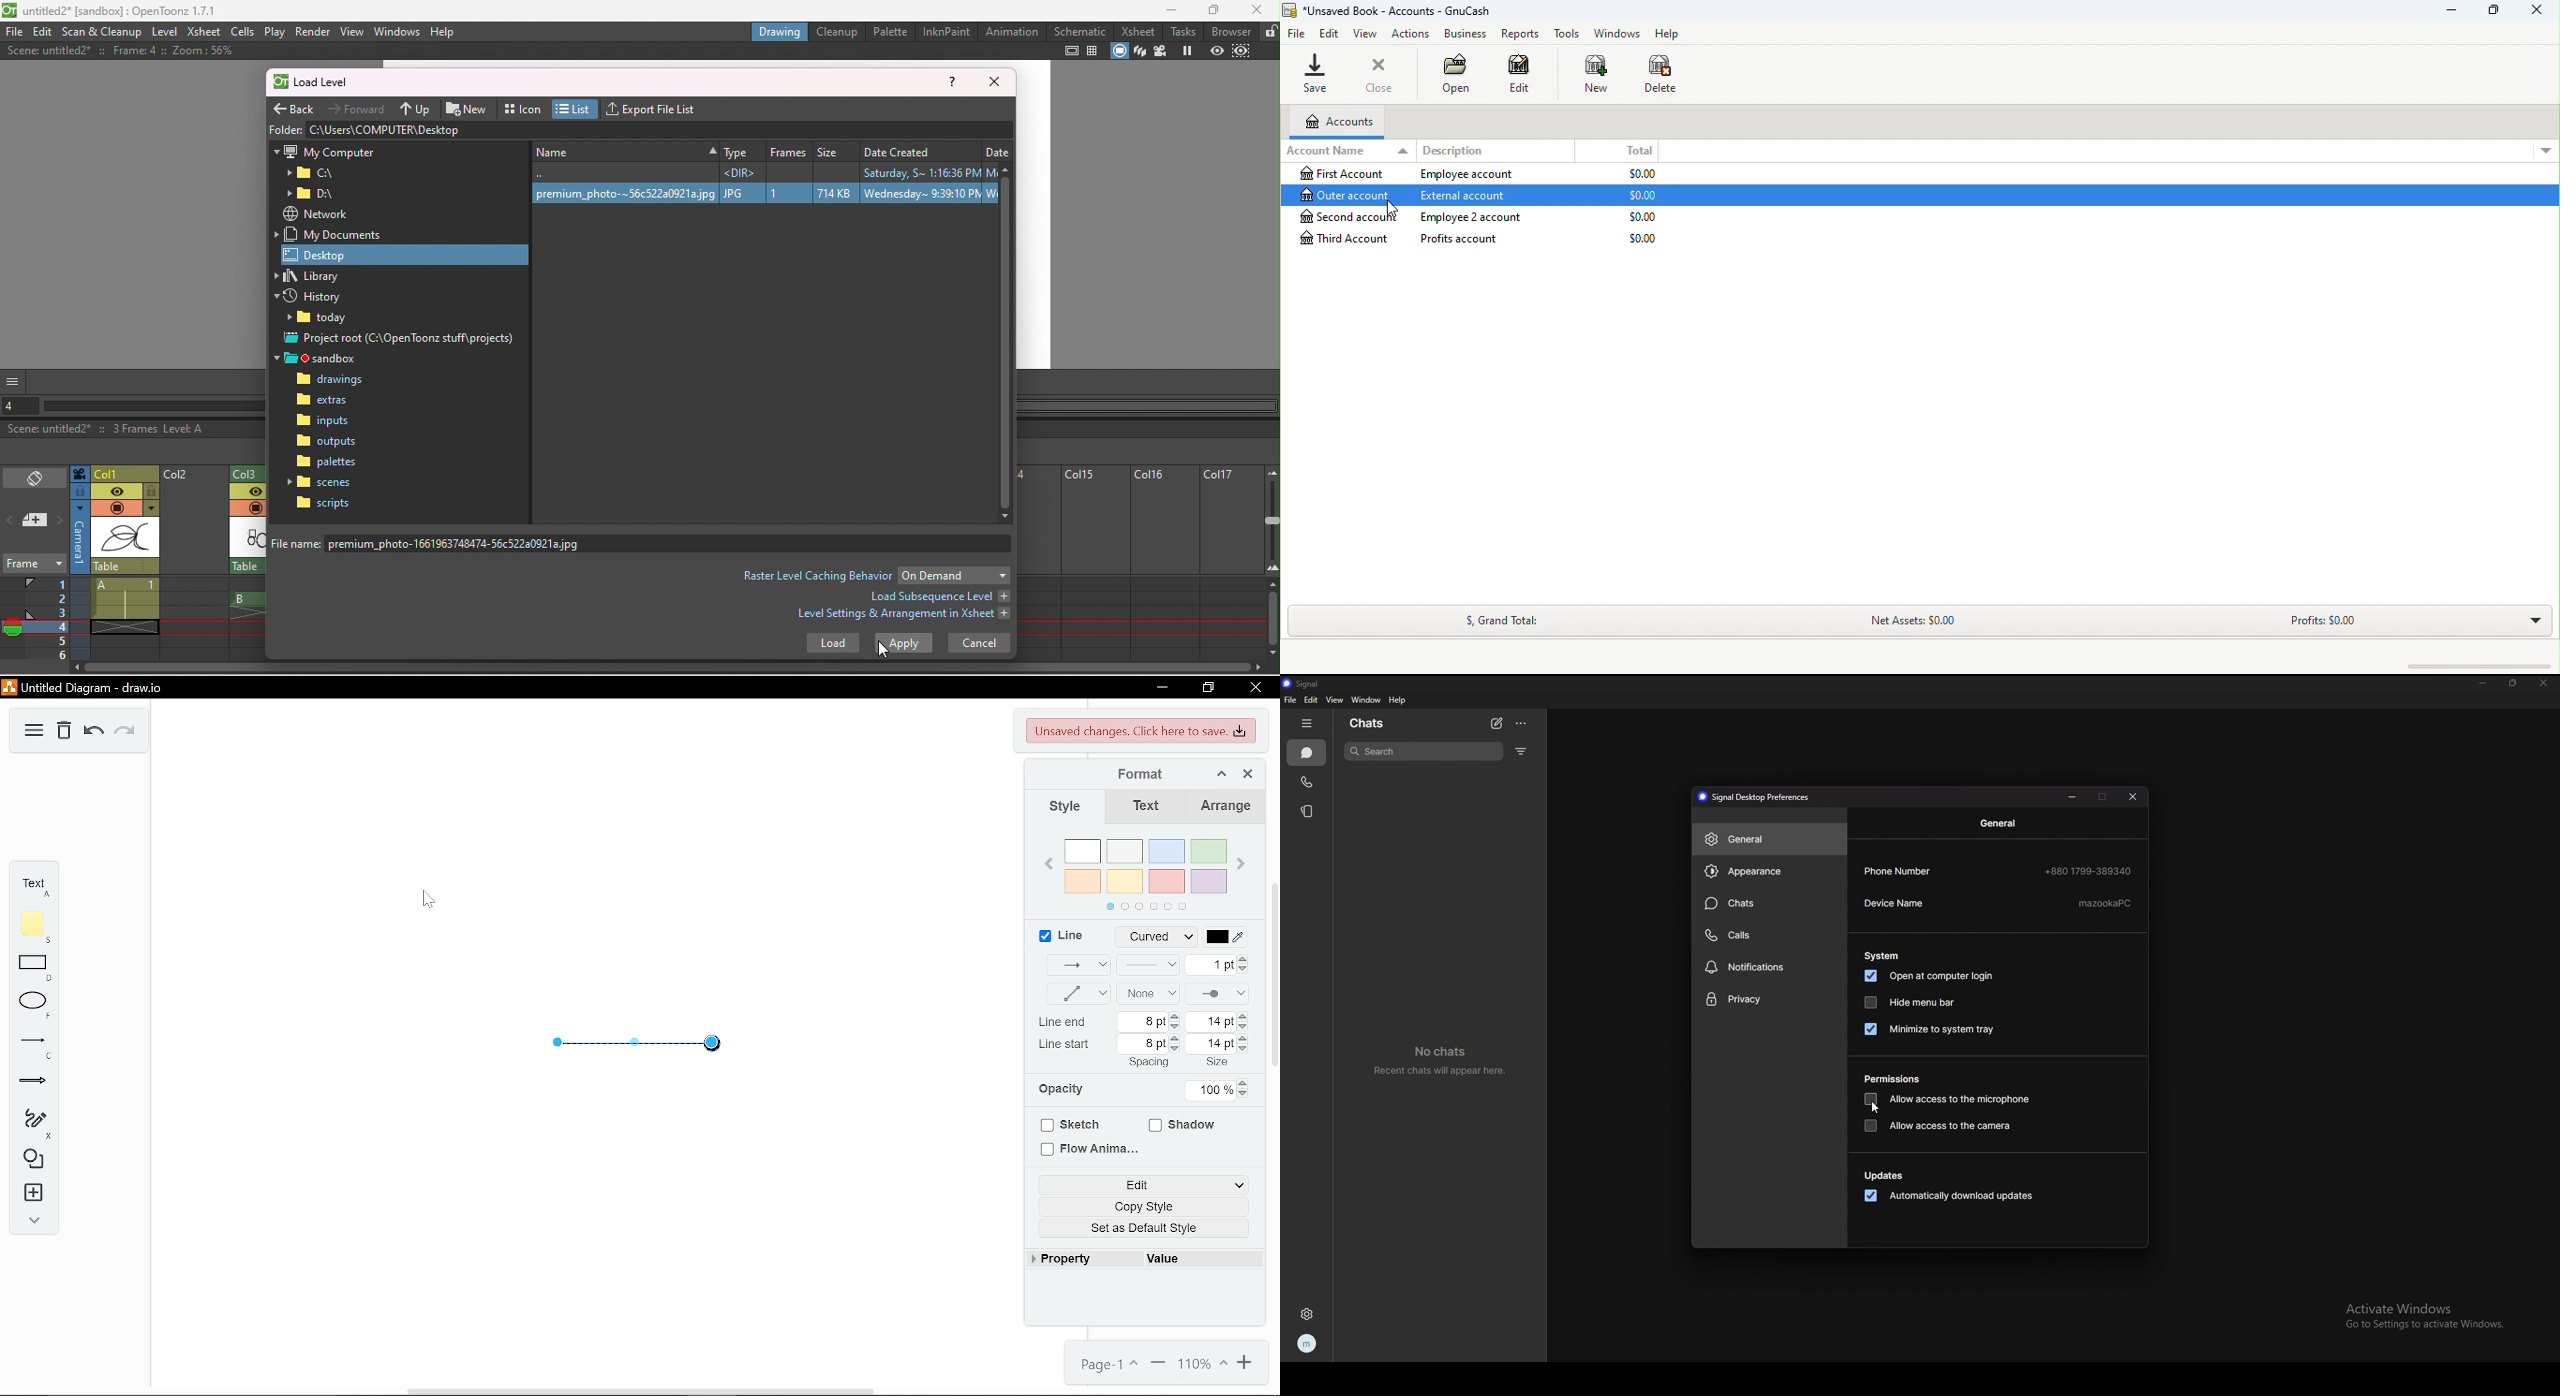  What do you see at coordinates (1142, 1228) in the screenshot?
I see `Set as default style` at bounding box center [1142, 1228].